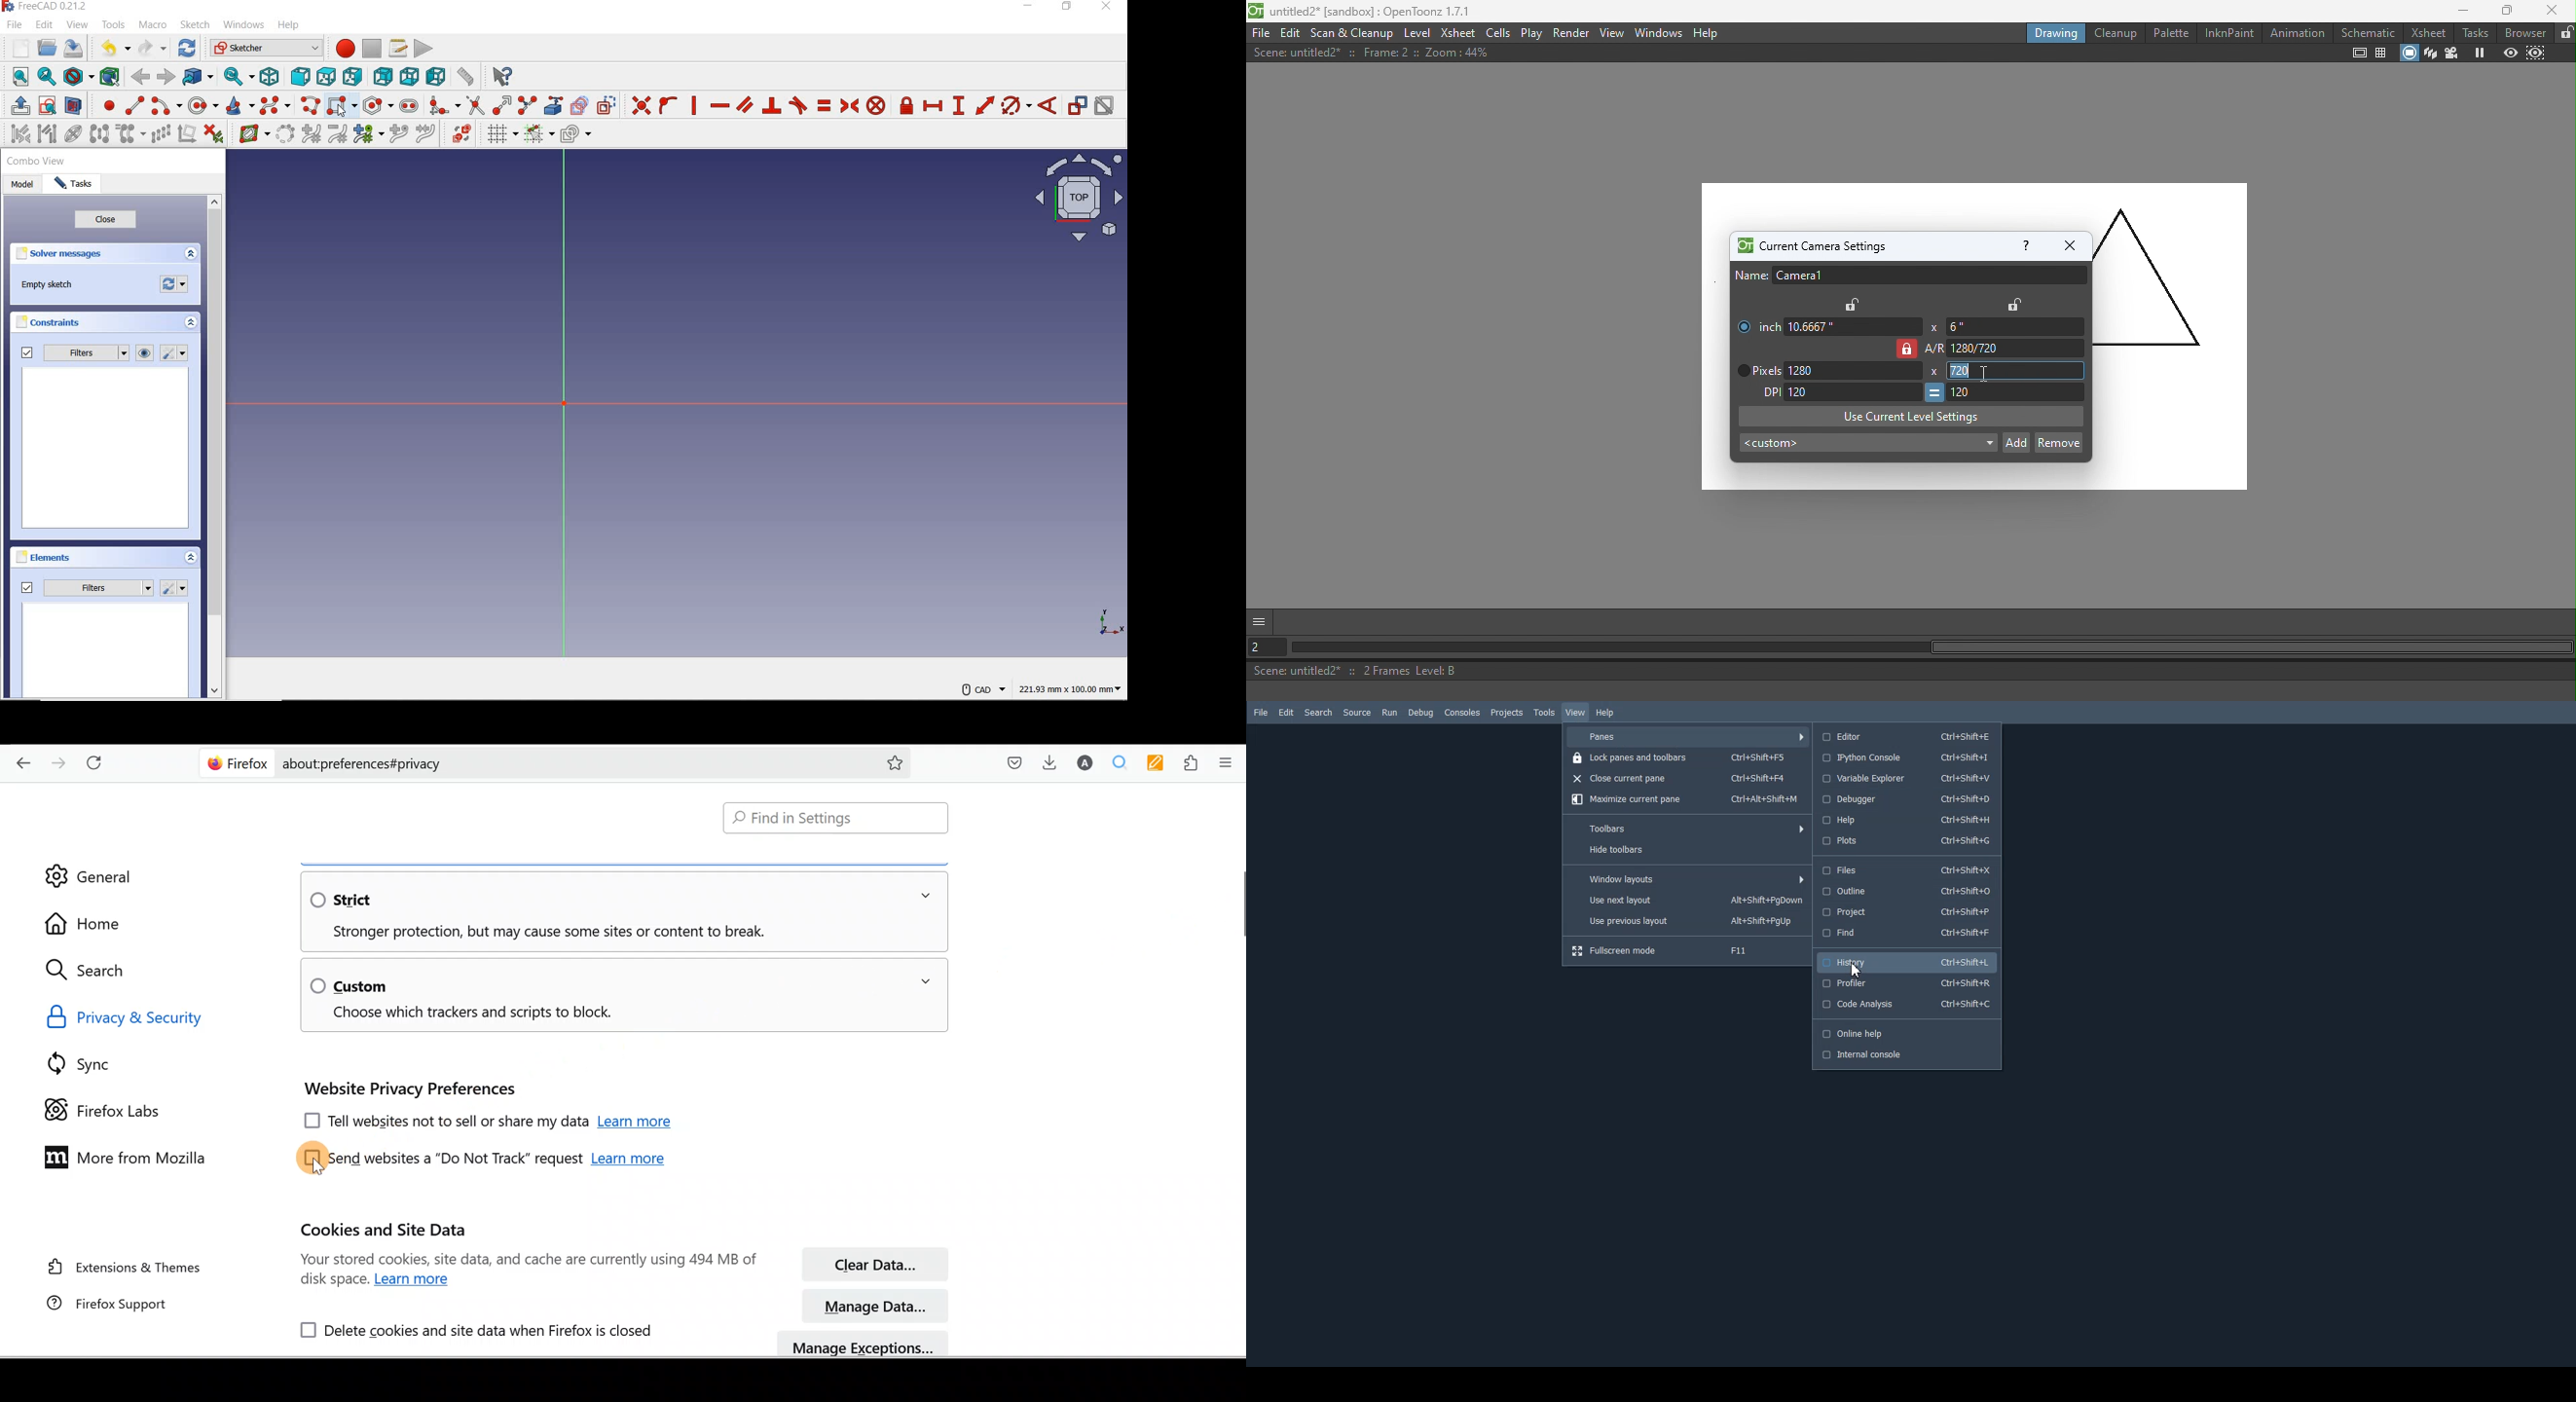  Describe the element at coordinates (1906, 1054) in the screenshot. I see `Internal console` at that location.